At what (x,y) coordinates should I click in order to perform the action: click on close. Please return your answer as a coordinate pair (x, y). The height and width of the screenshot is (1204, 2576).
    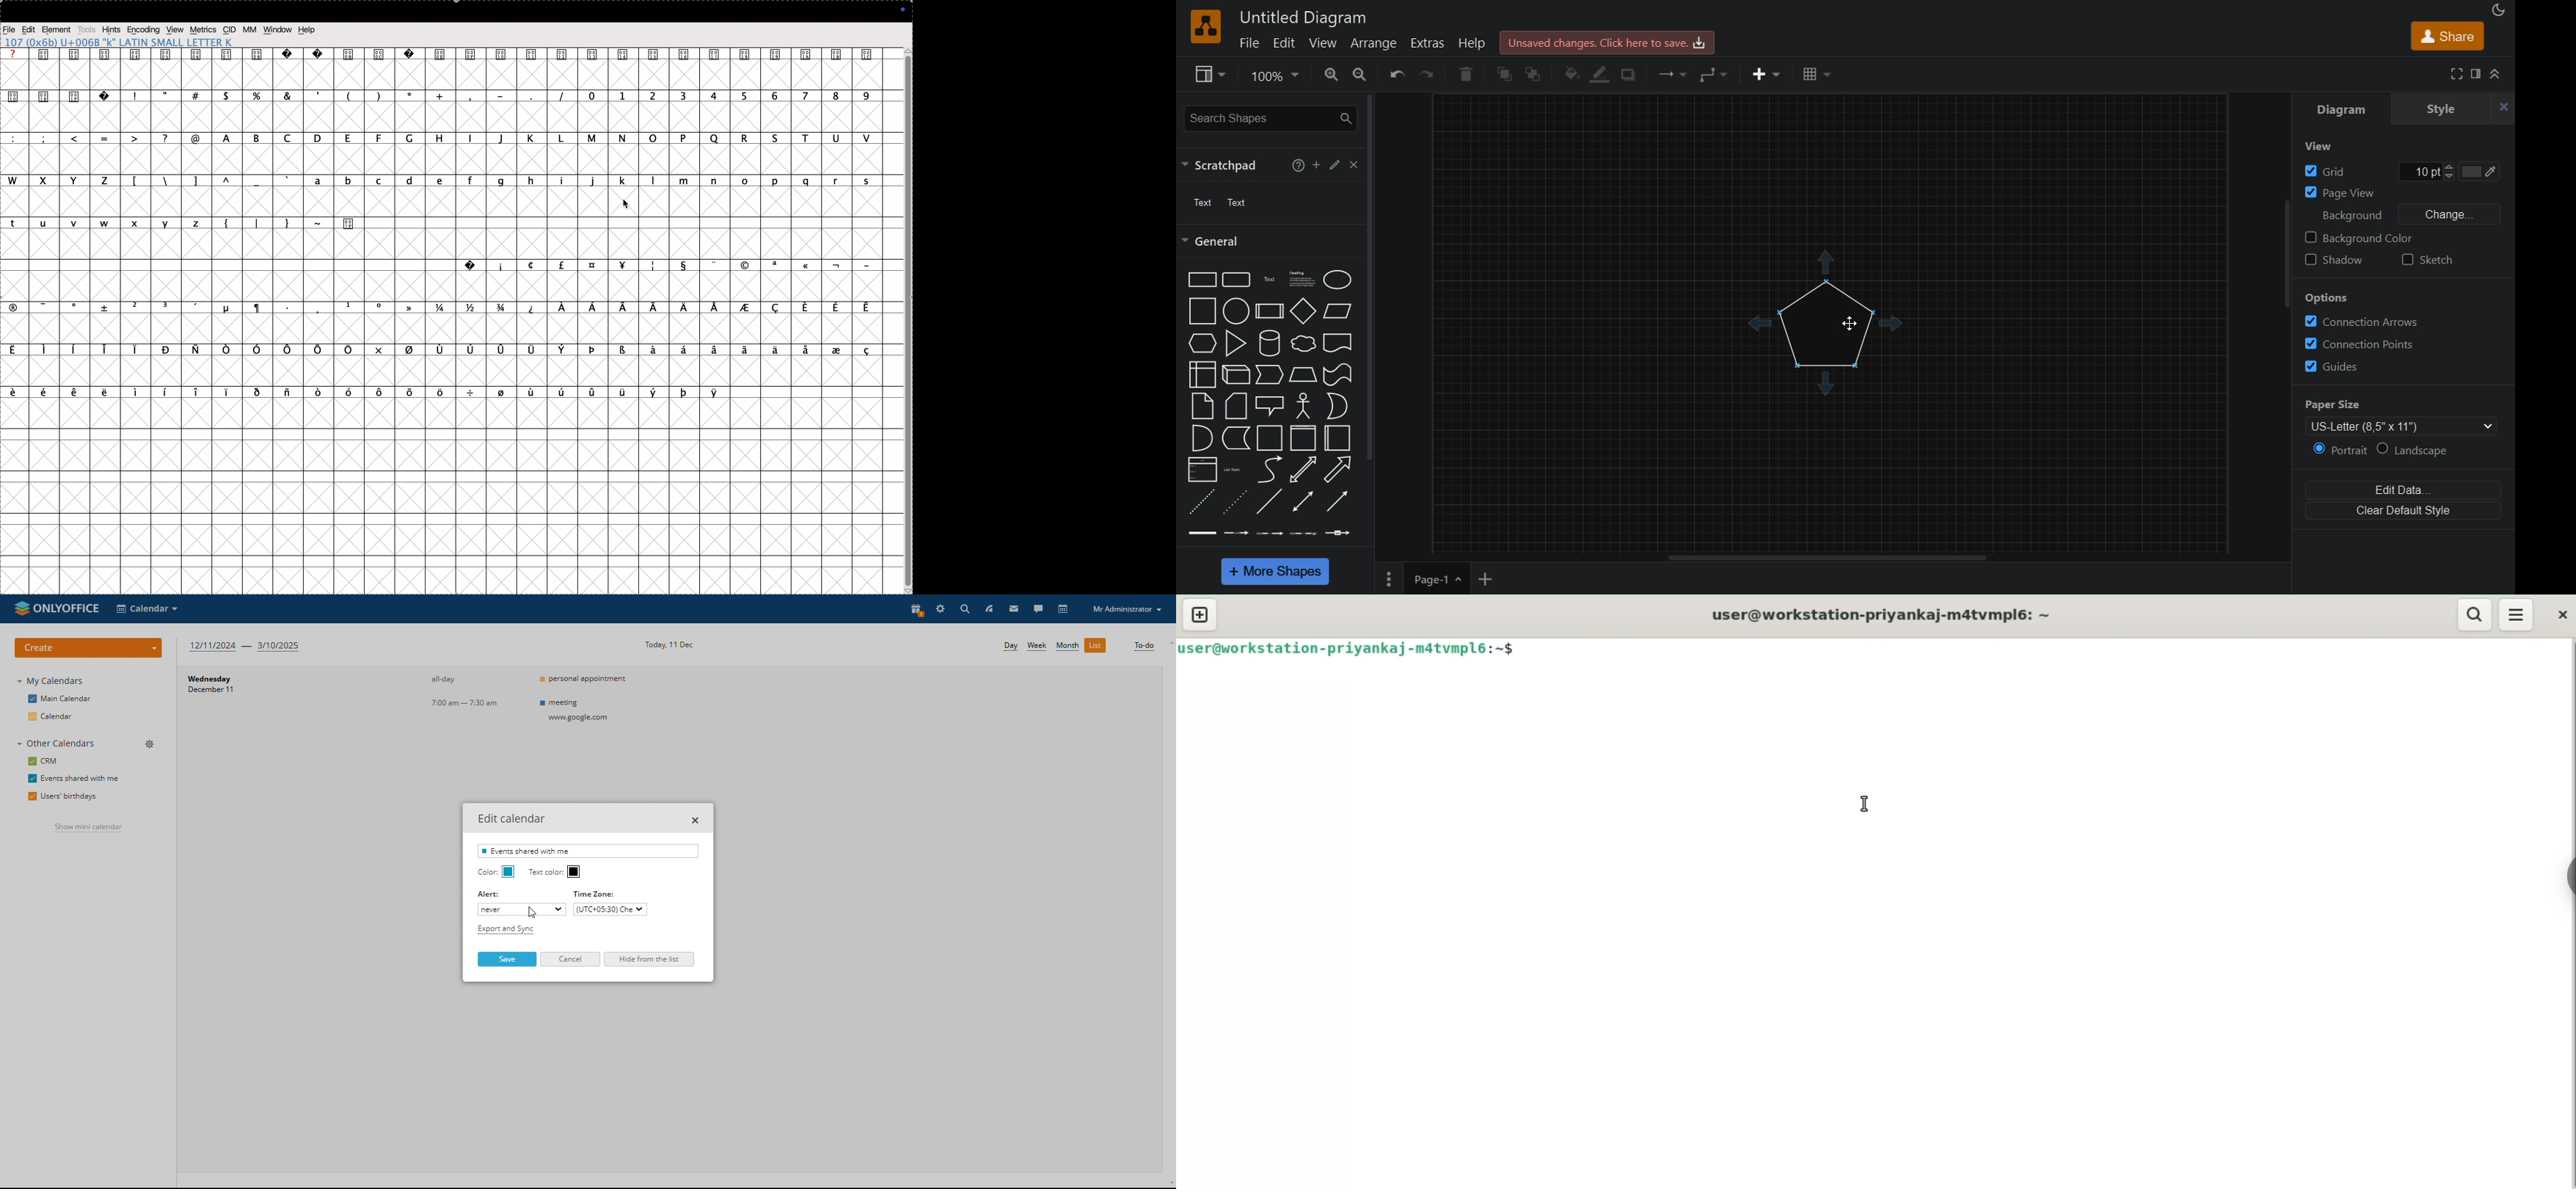
    Looking at the image, I should click on (696, 820).